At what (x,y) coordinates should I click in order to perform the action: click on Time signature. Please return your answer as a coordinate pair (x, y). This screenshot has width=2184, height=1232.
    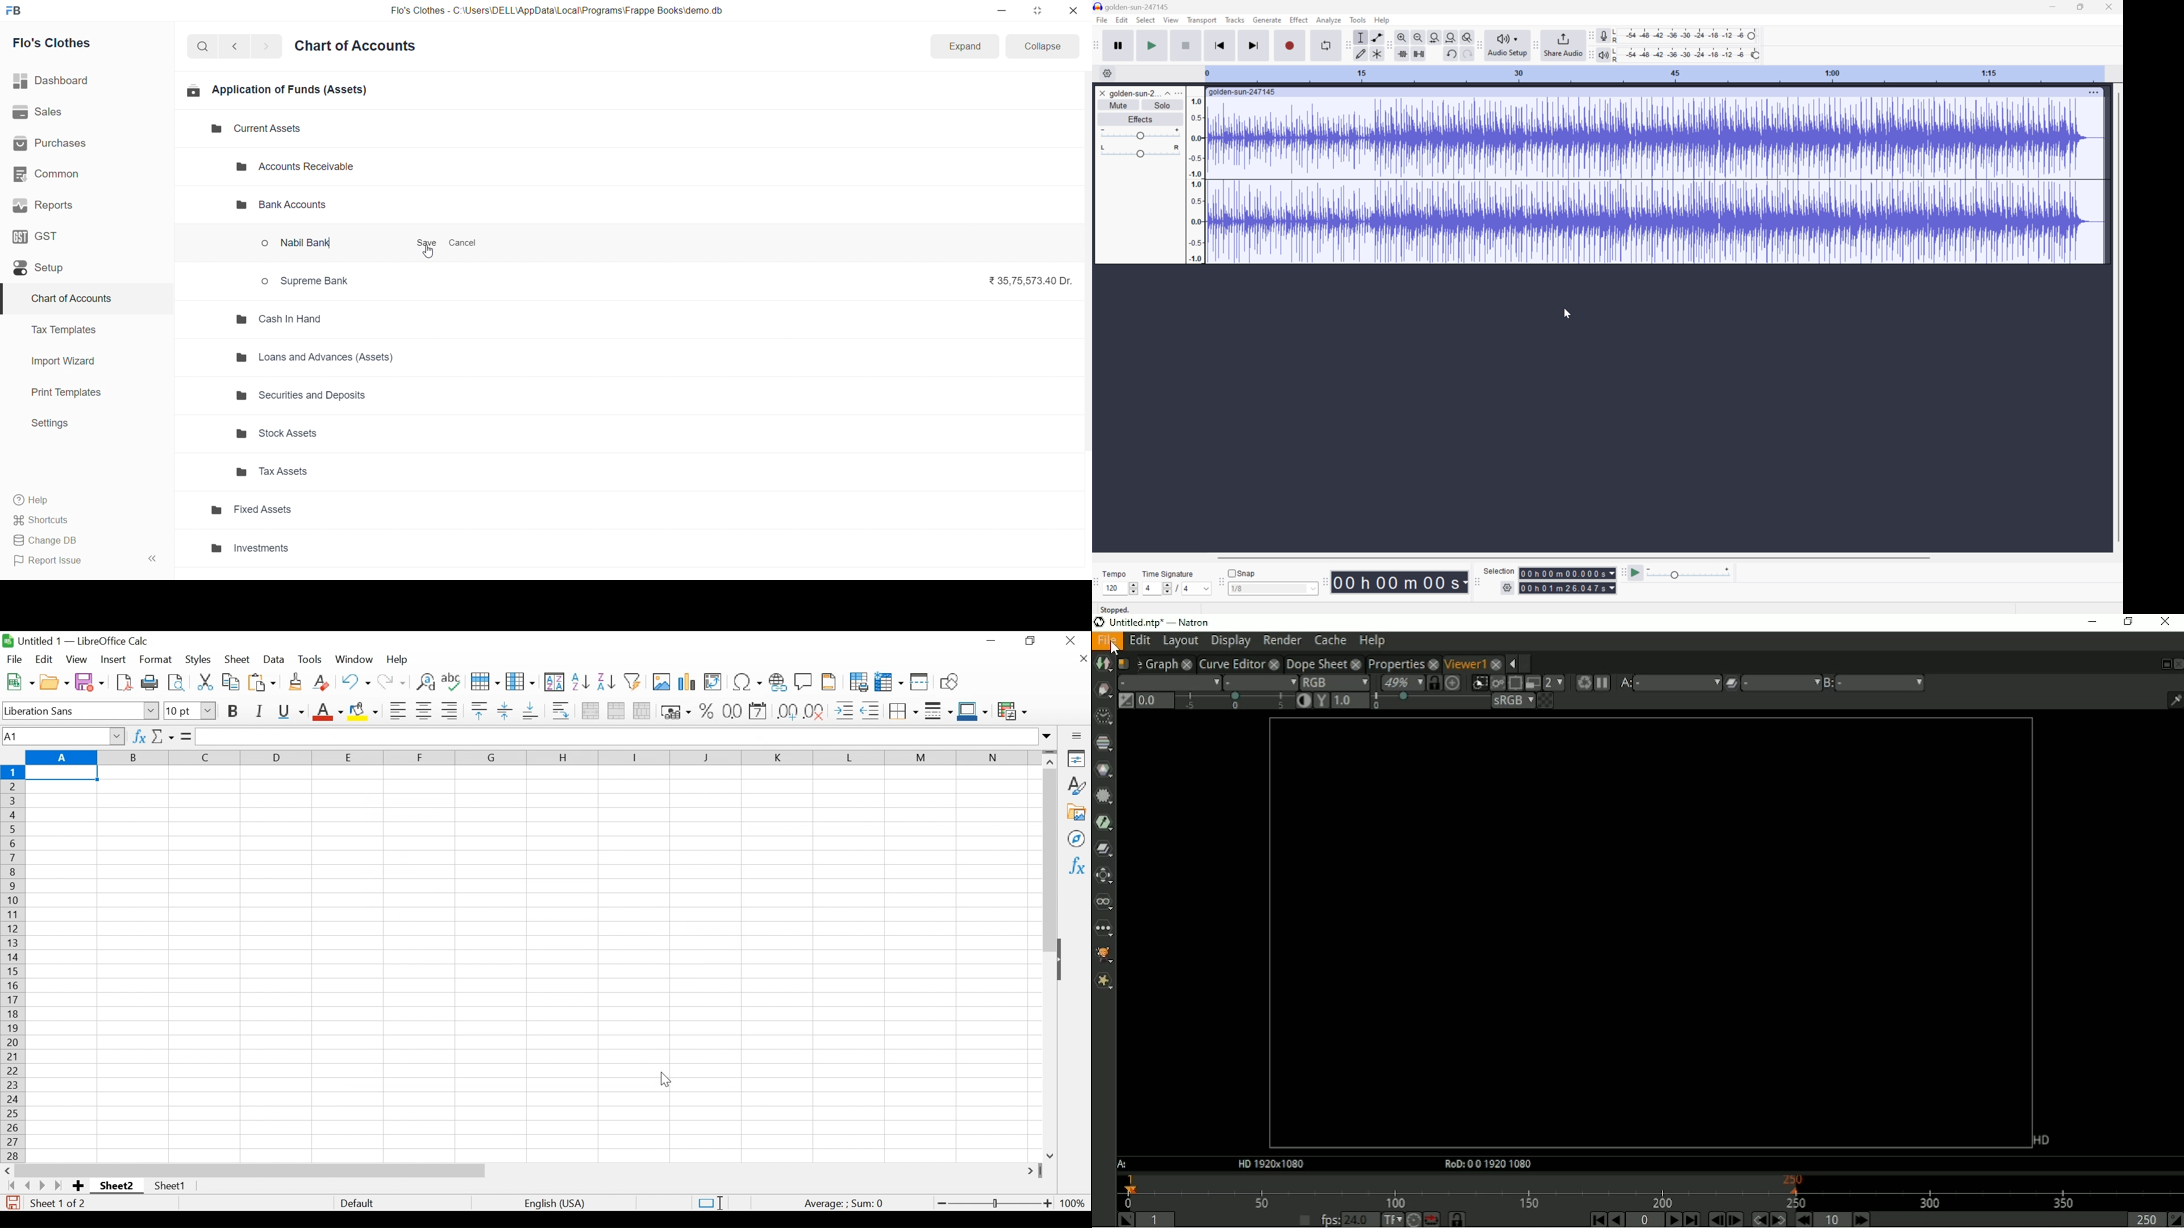
    Looking at the image, I should click on (1167, 574).